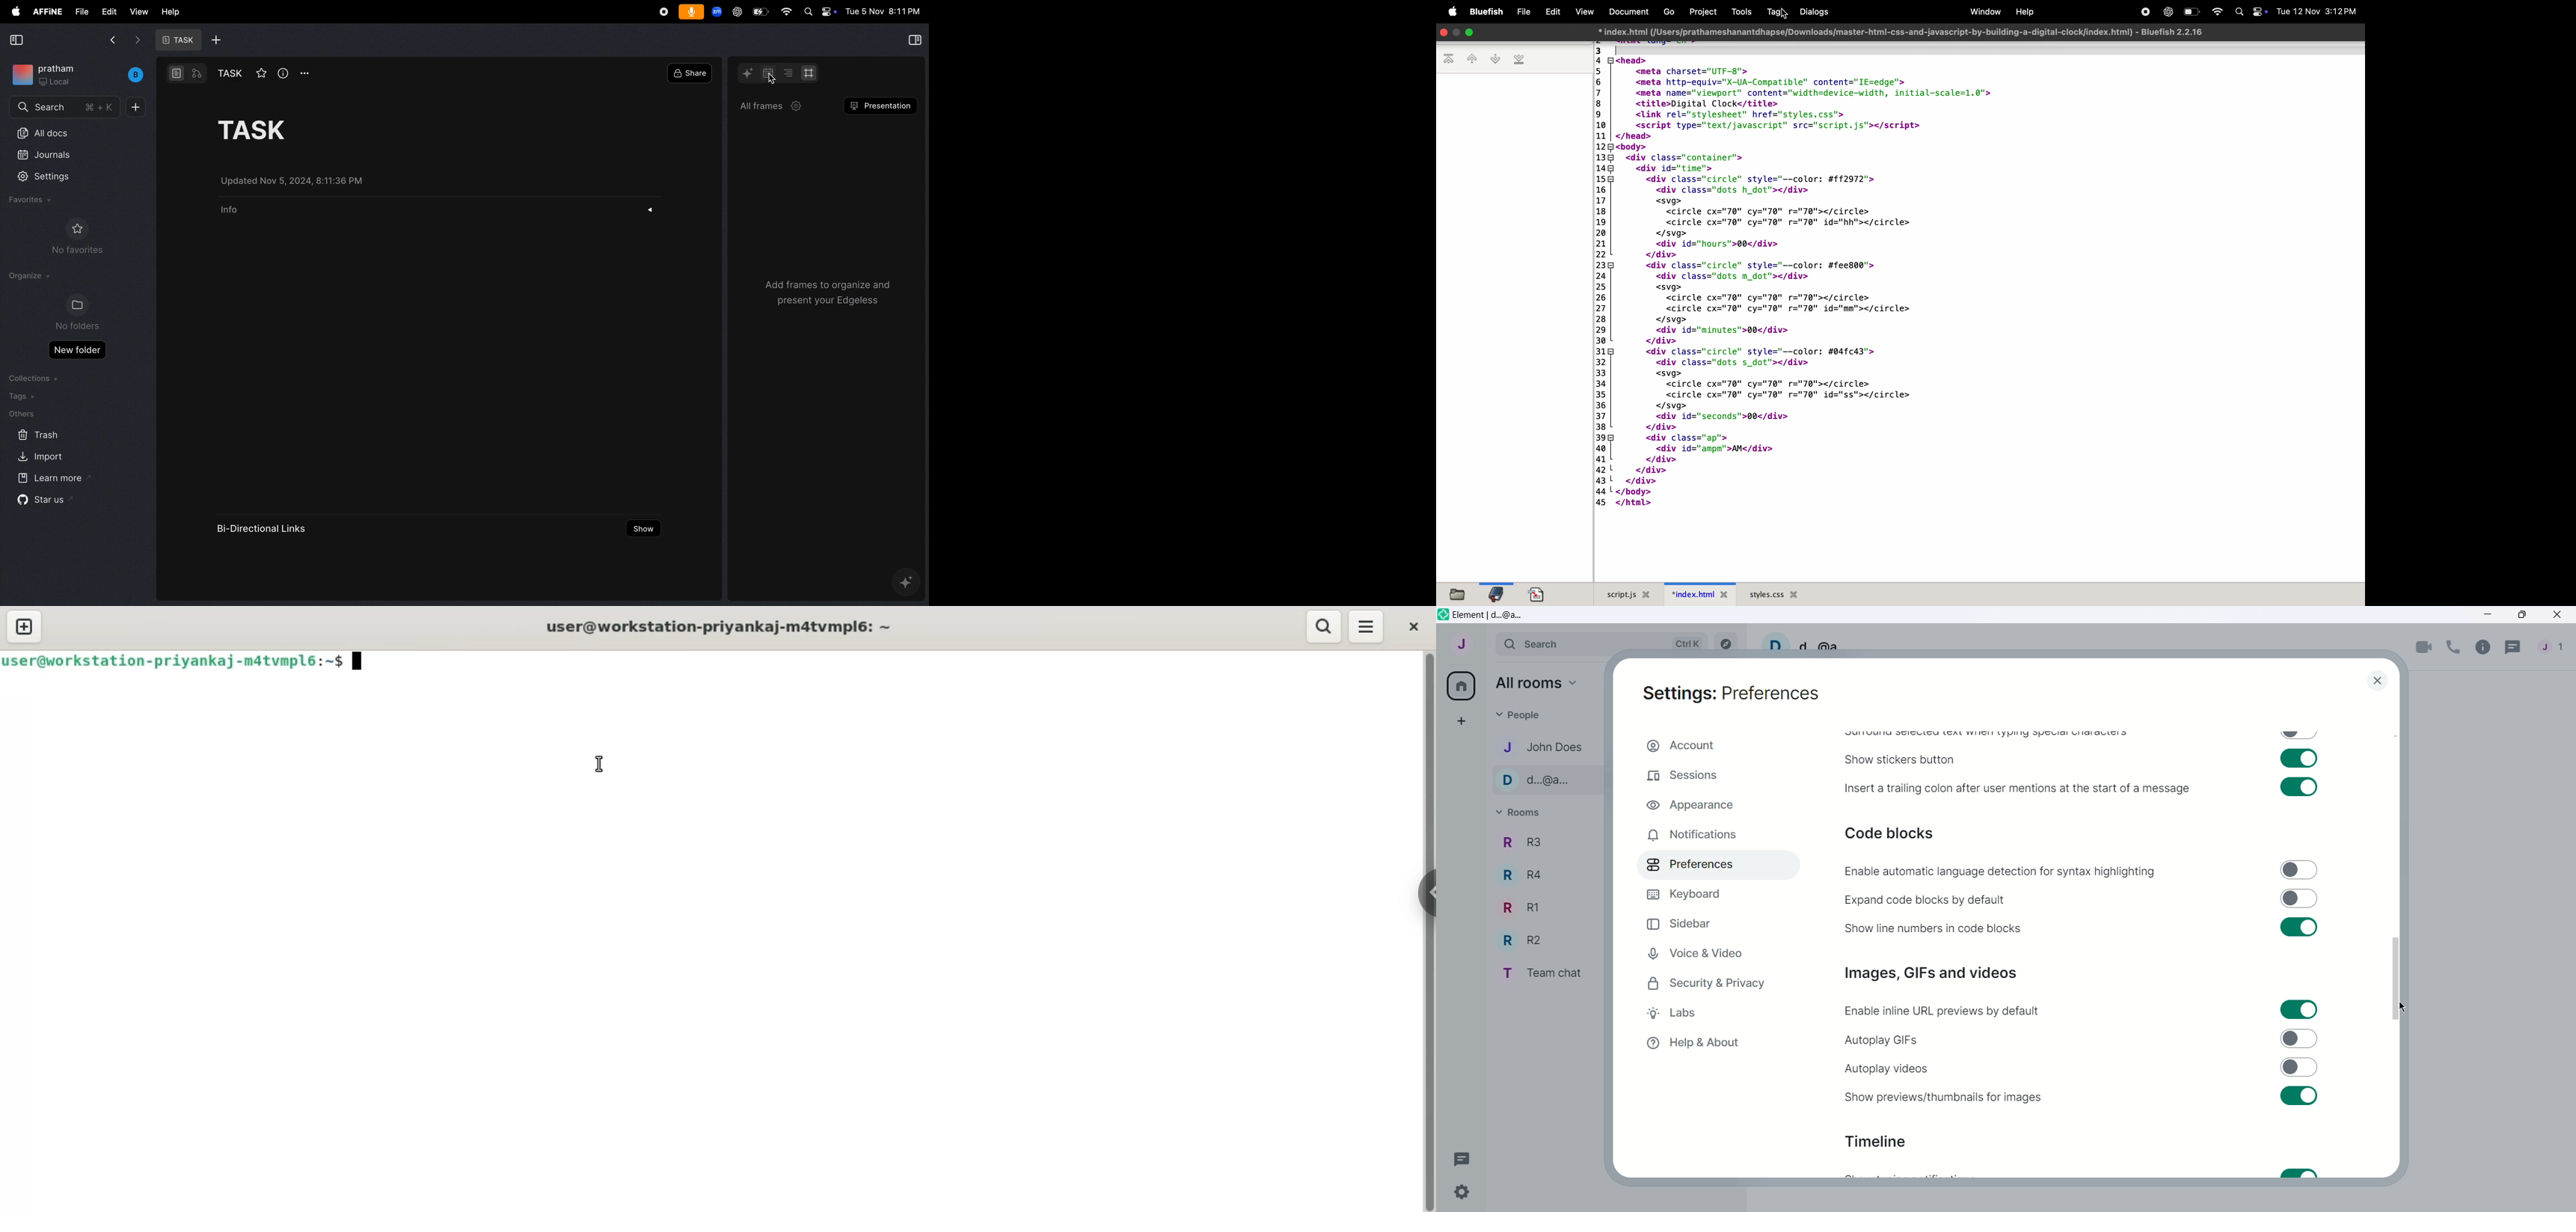 The width and height of the screenshot is (2576, 1232). Describe the element at coordinates (2214, 12) in the screenshot. I see `wifi` at that location.